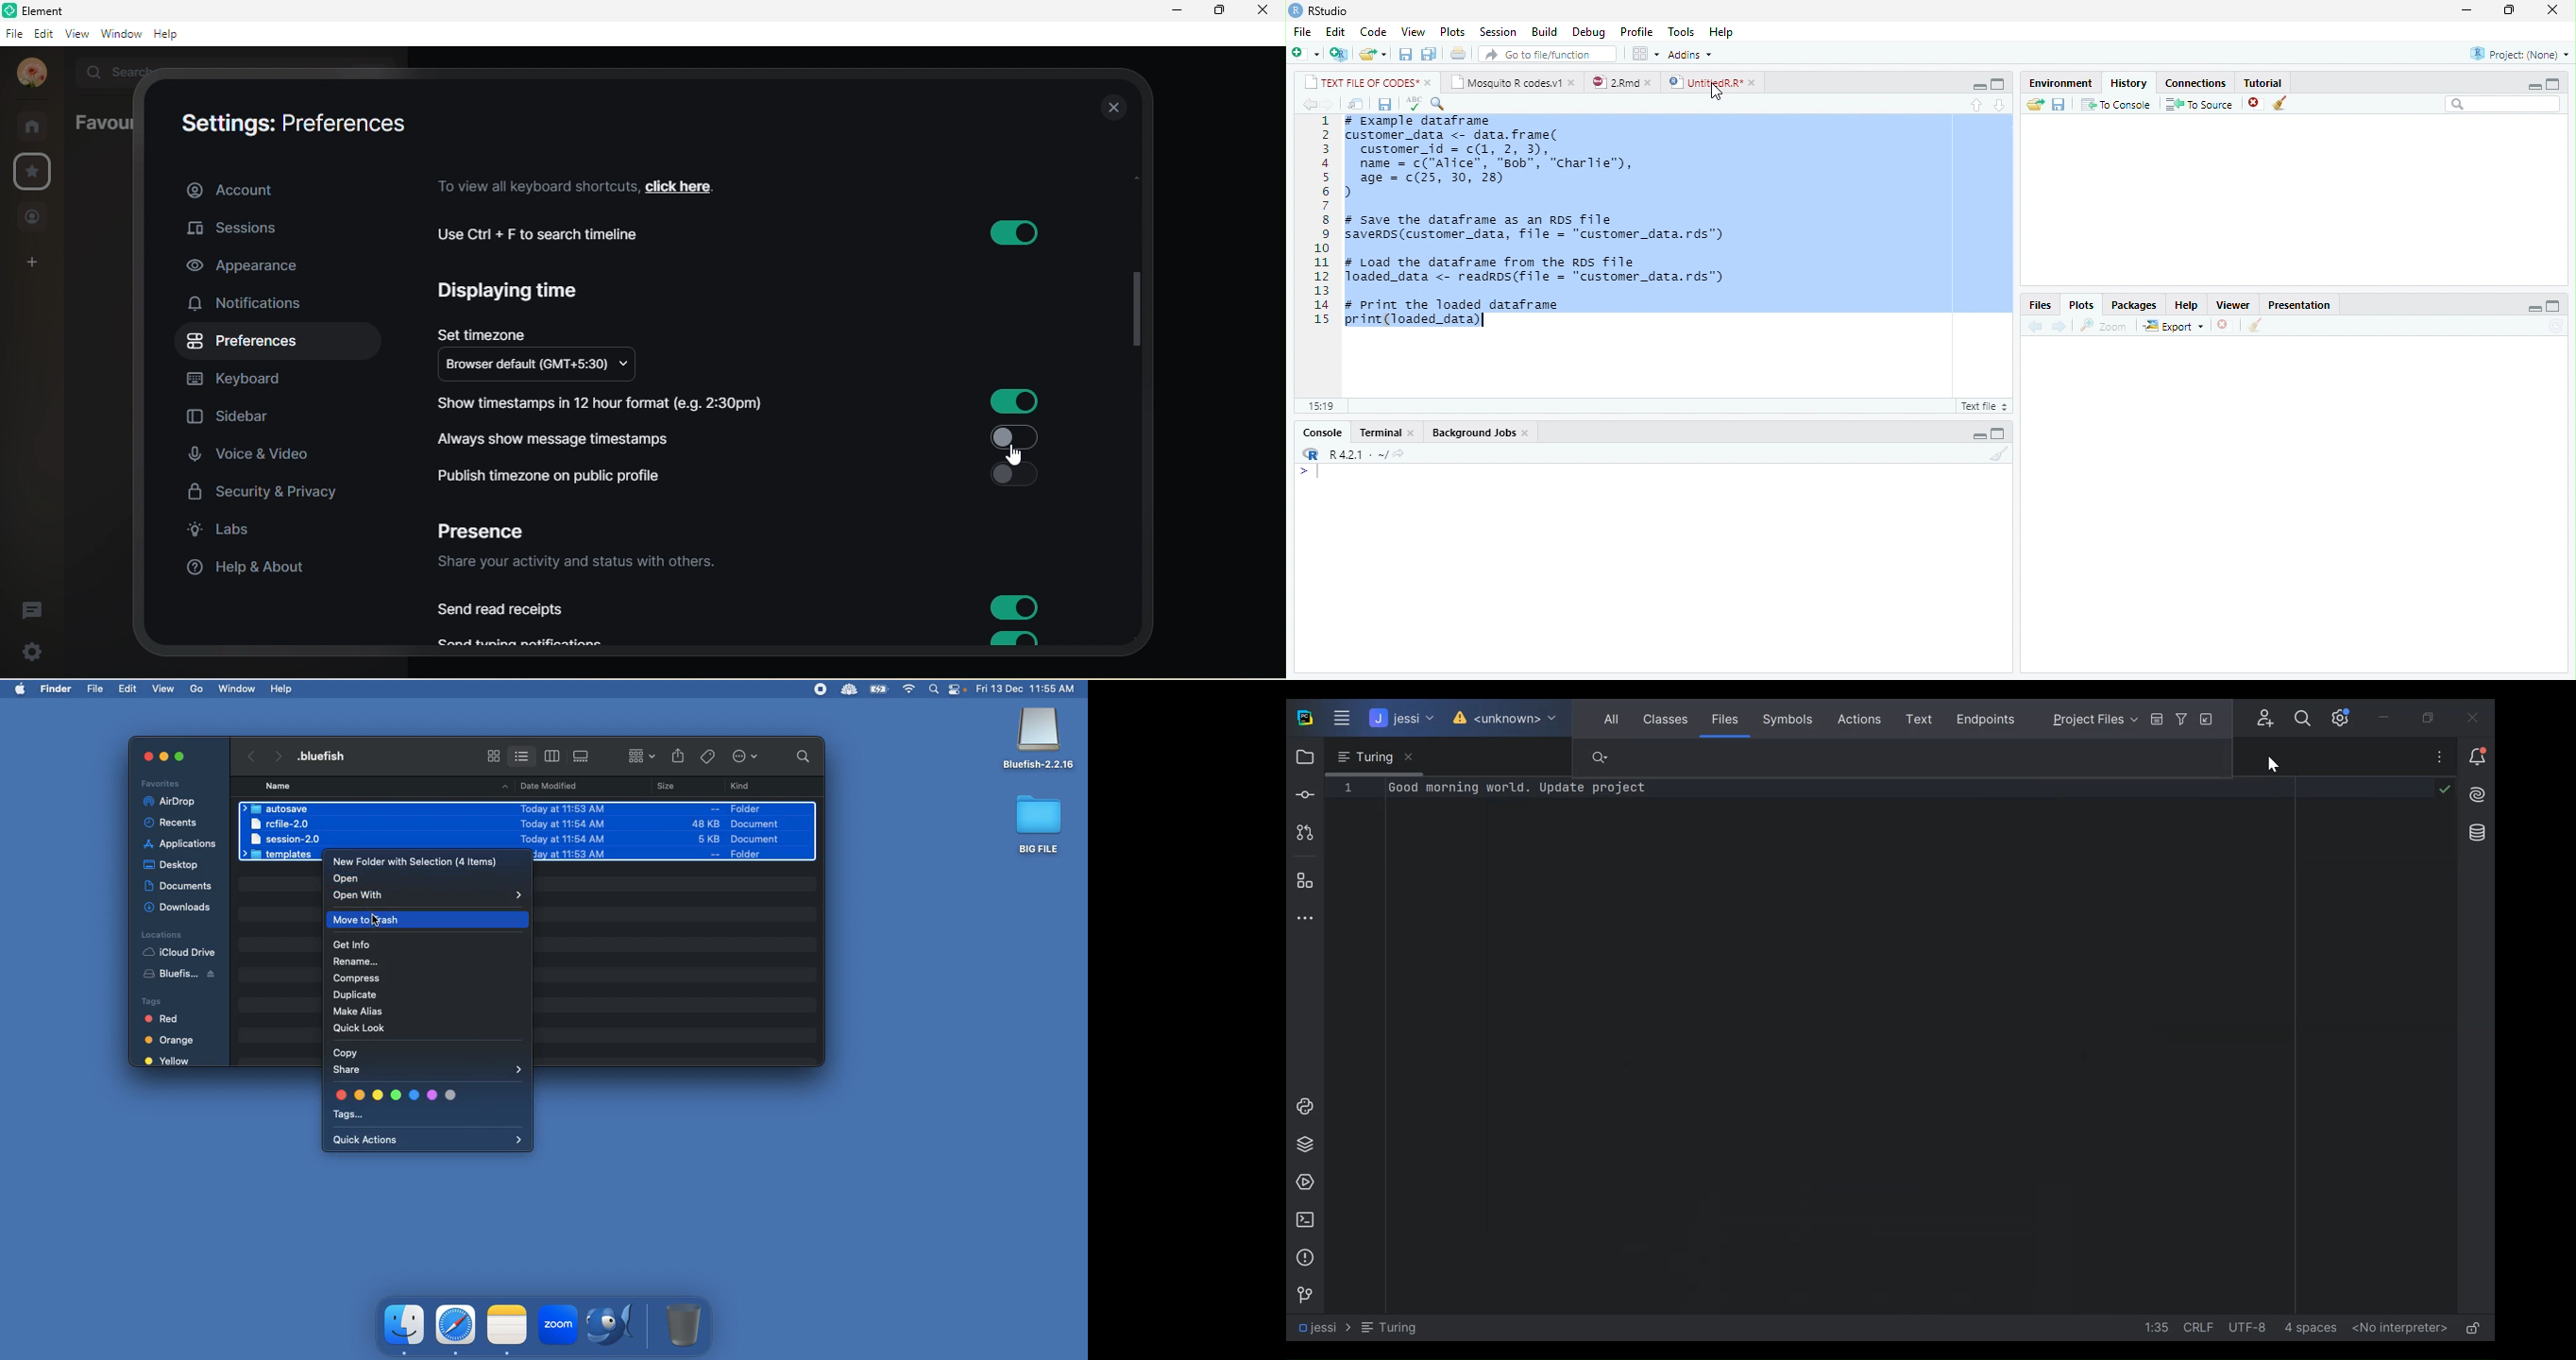 The height and width of the screenshot is (1372, 2576). What do you see at coordinates (231, 419) in the screenshot?
I see `sidebar` at bounding box center [231, 419].